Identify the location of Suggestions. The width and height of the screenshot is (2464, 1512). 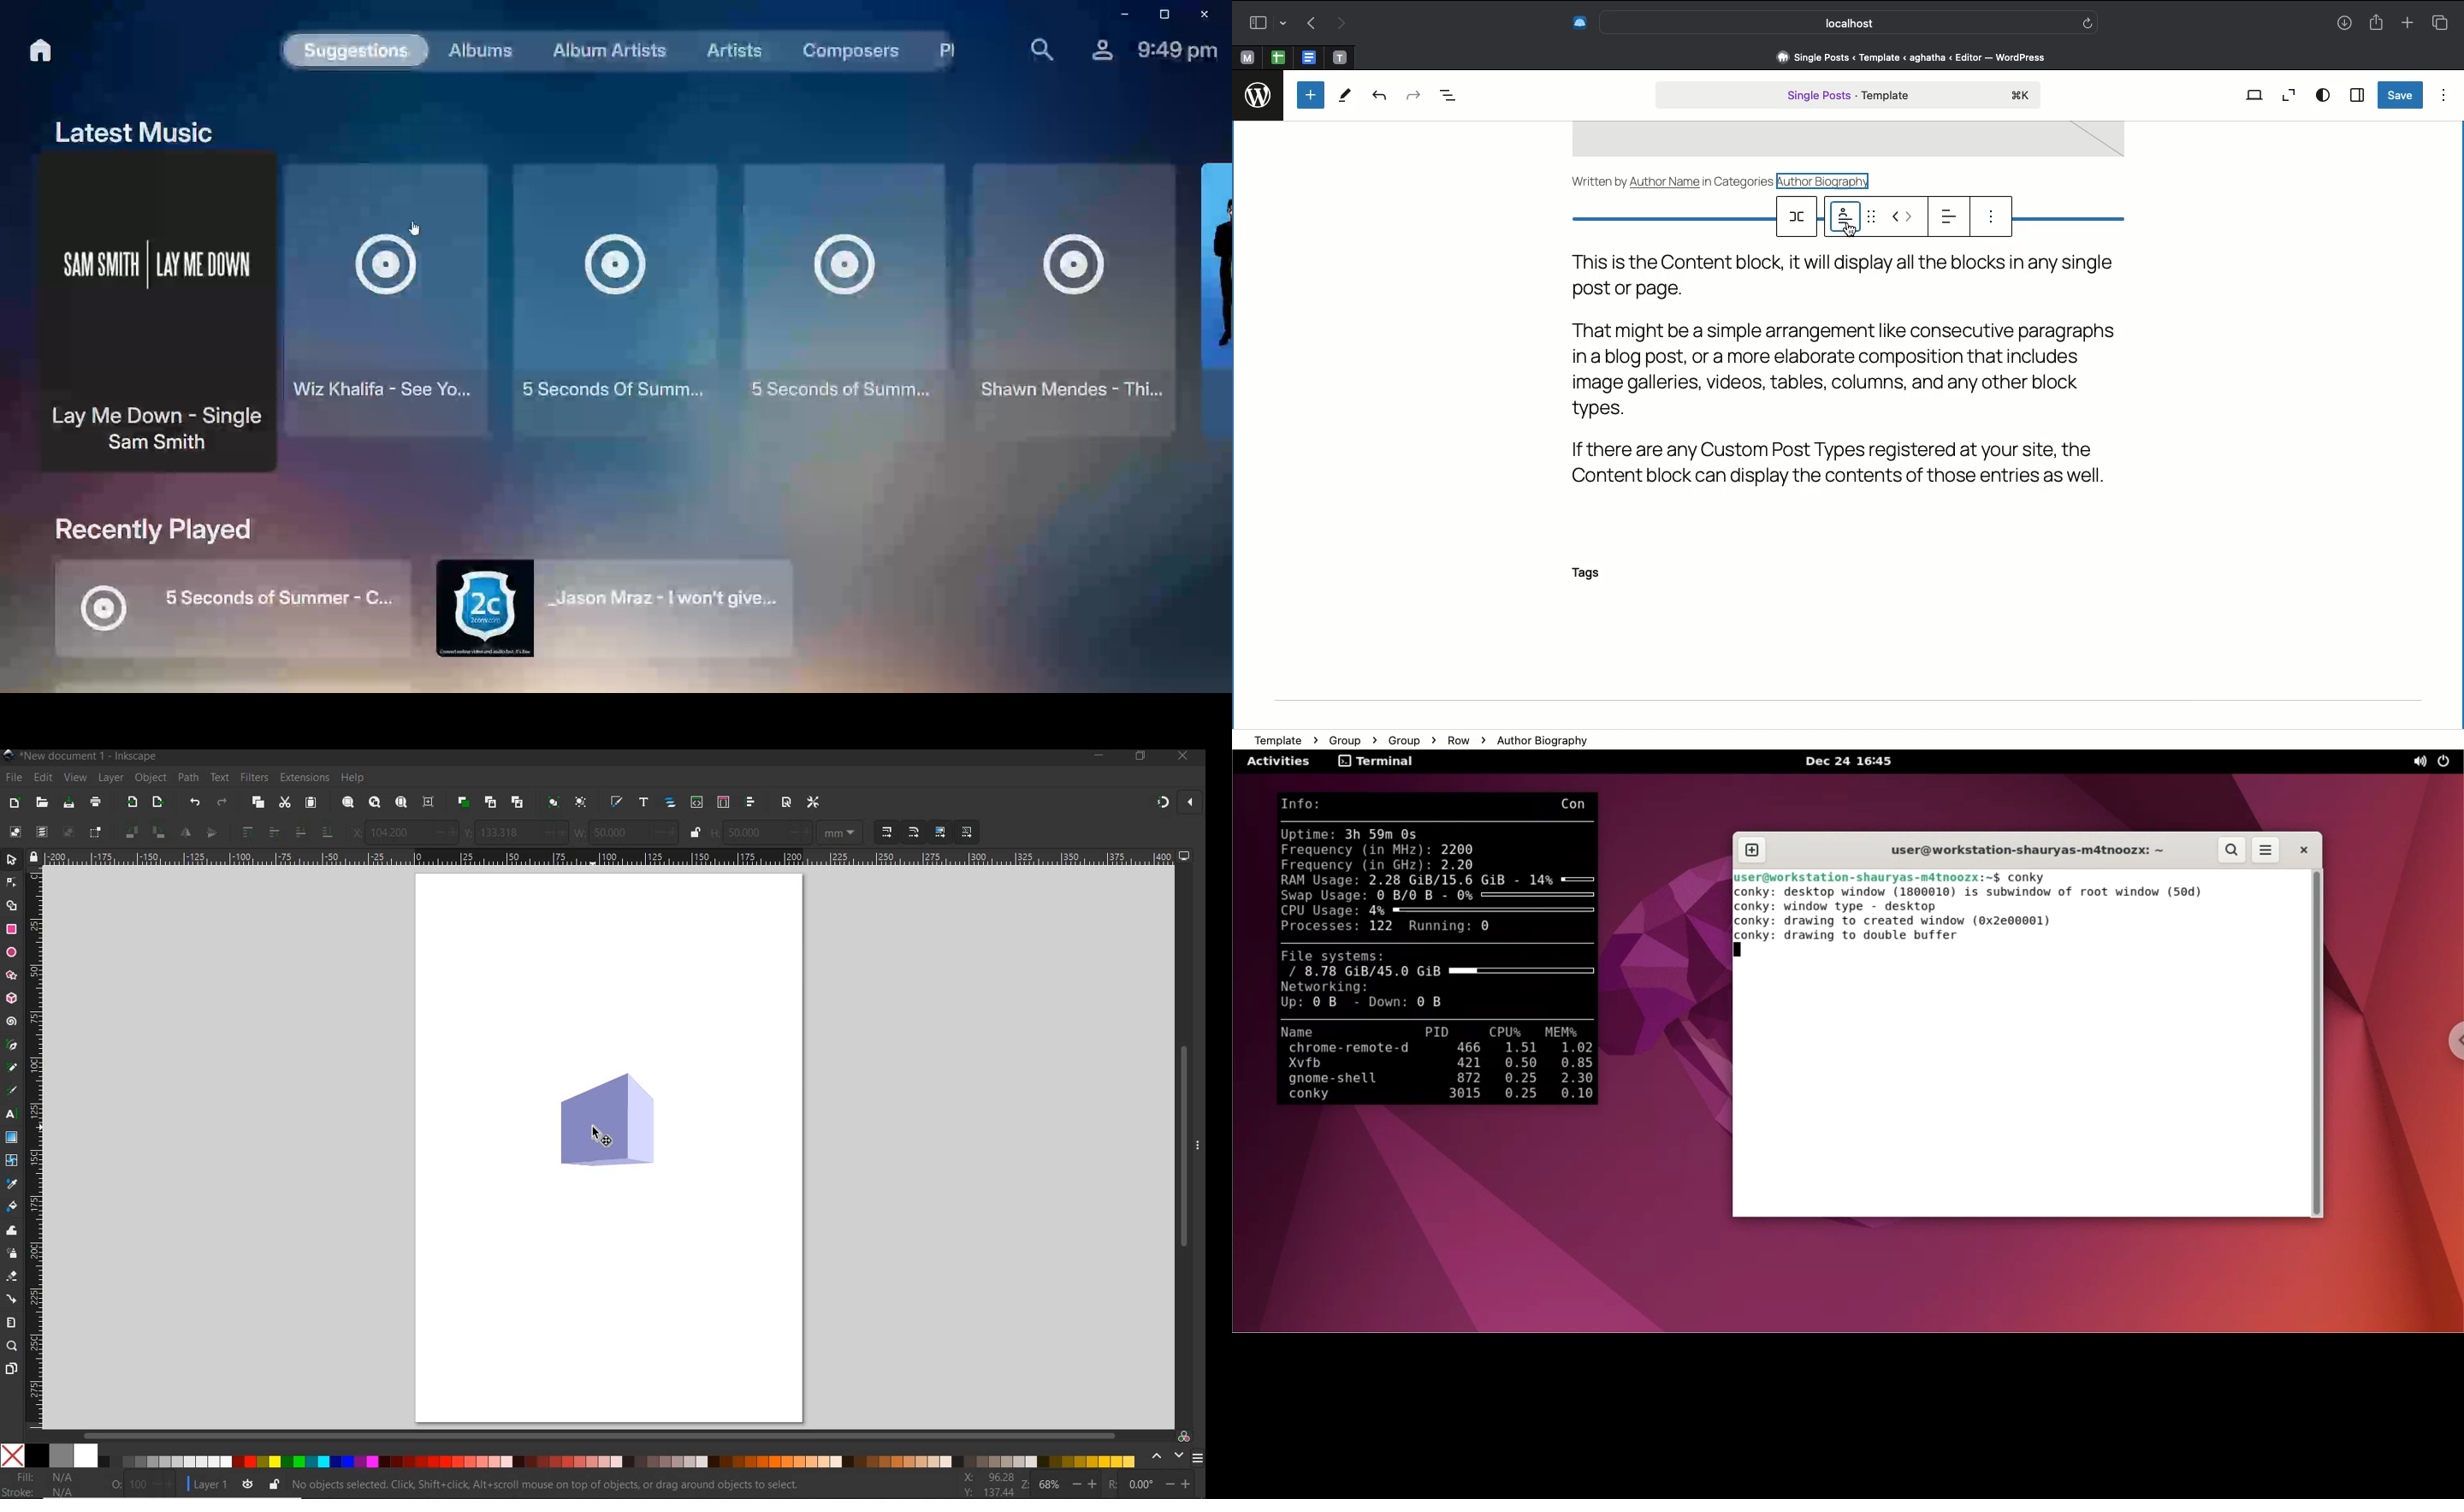
(353, 52).